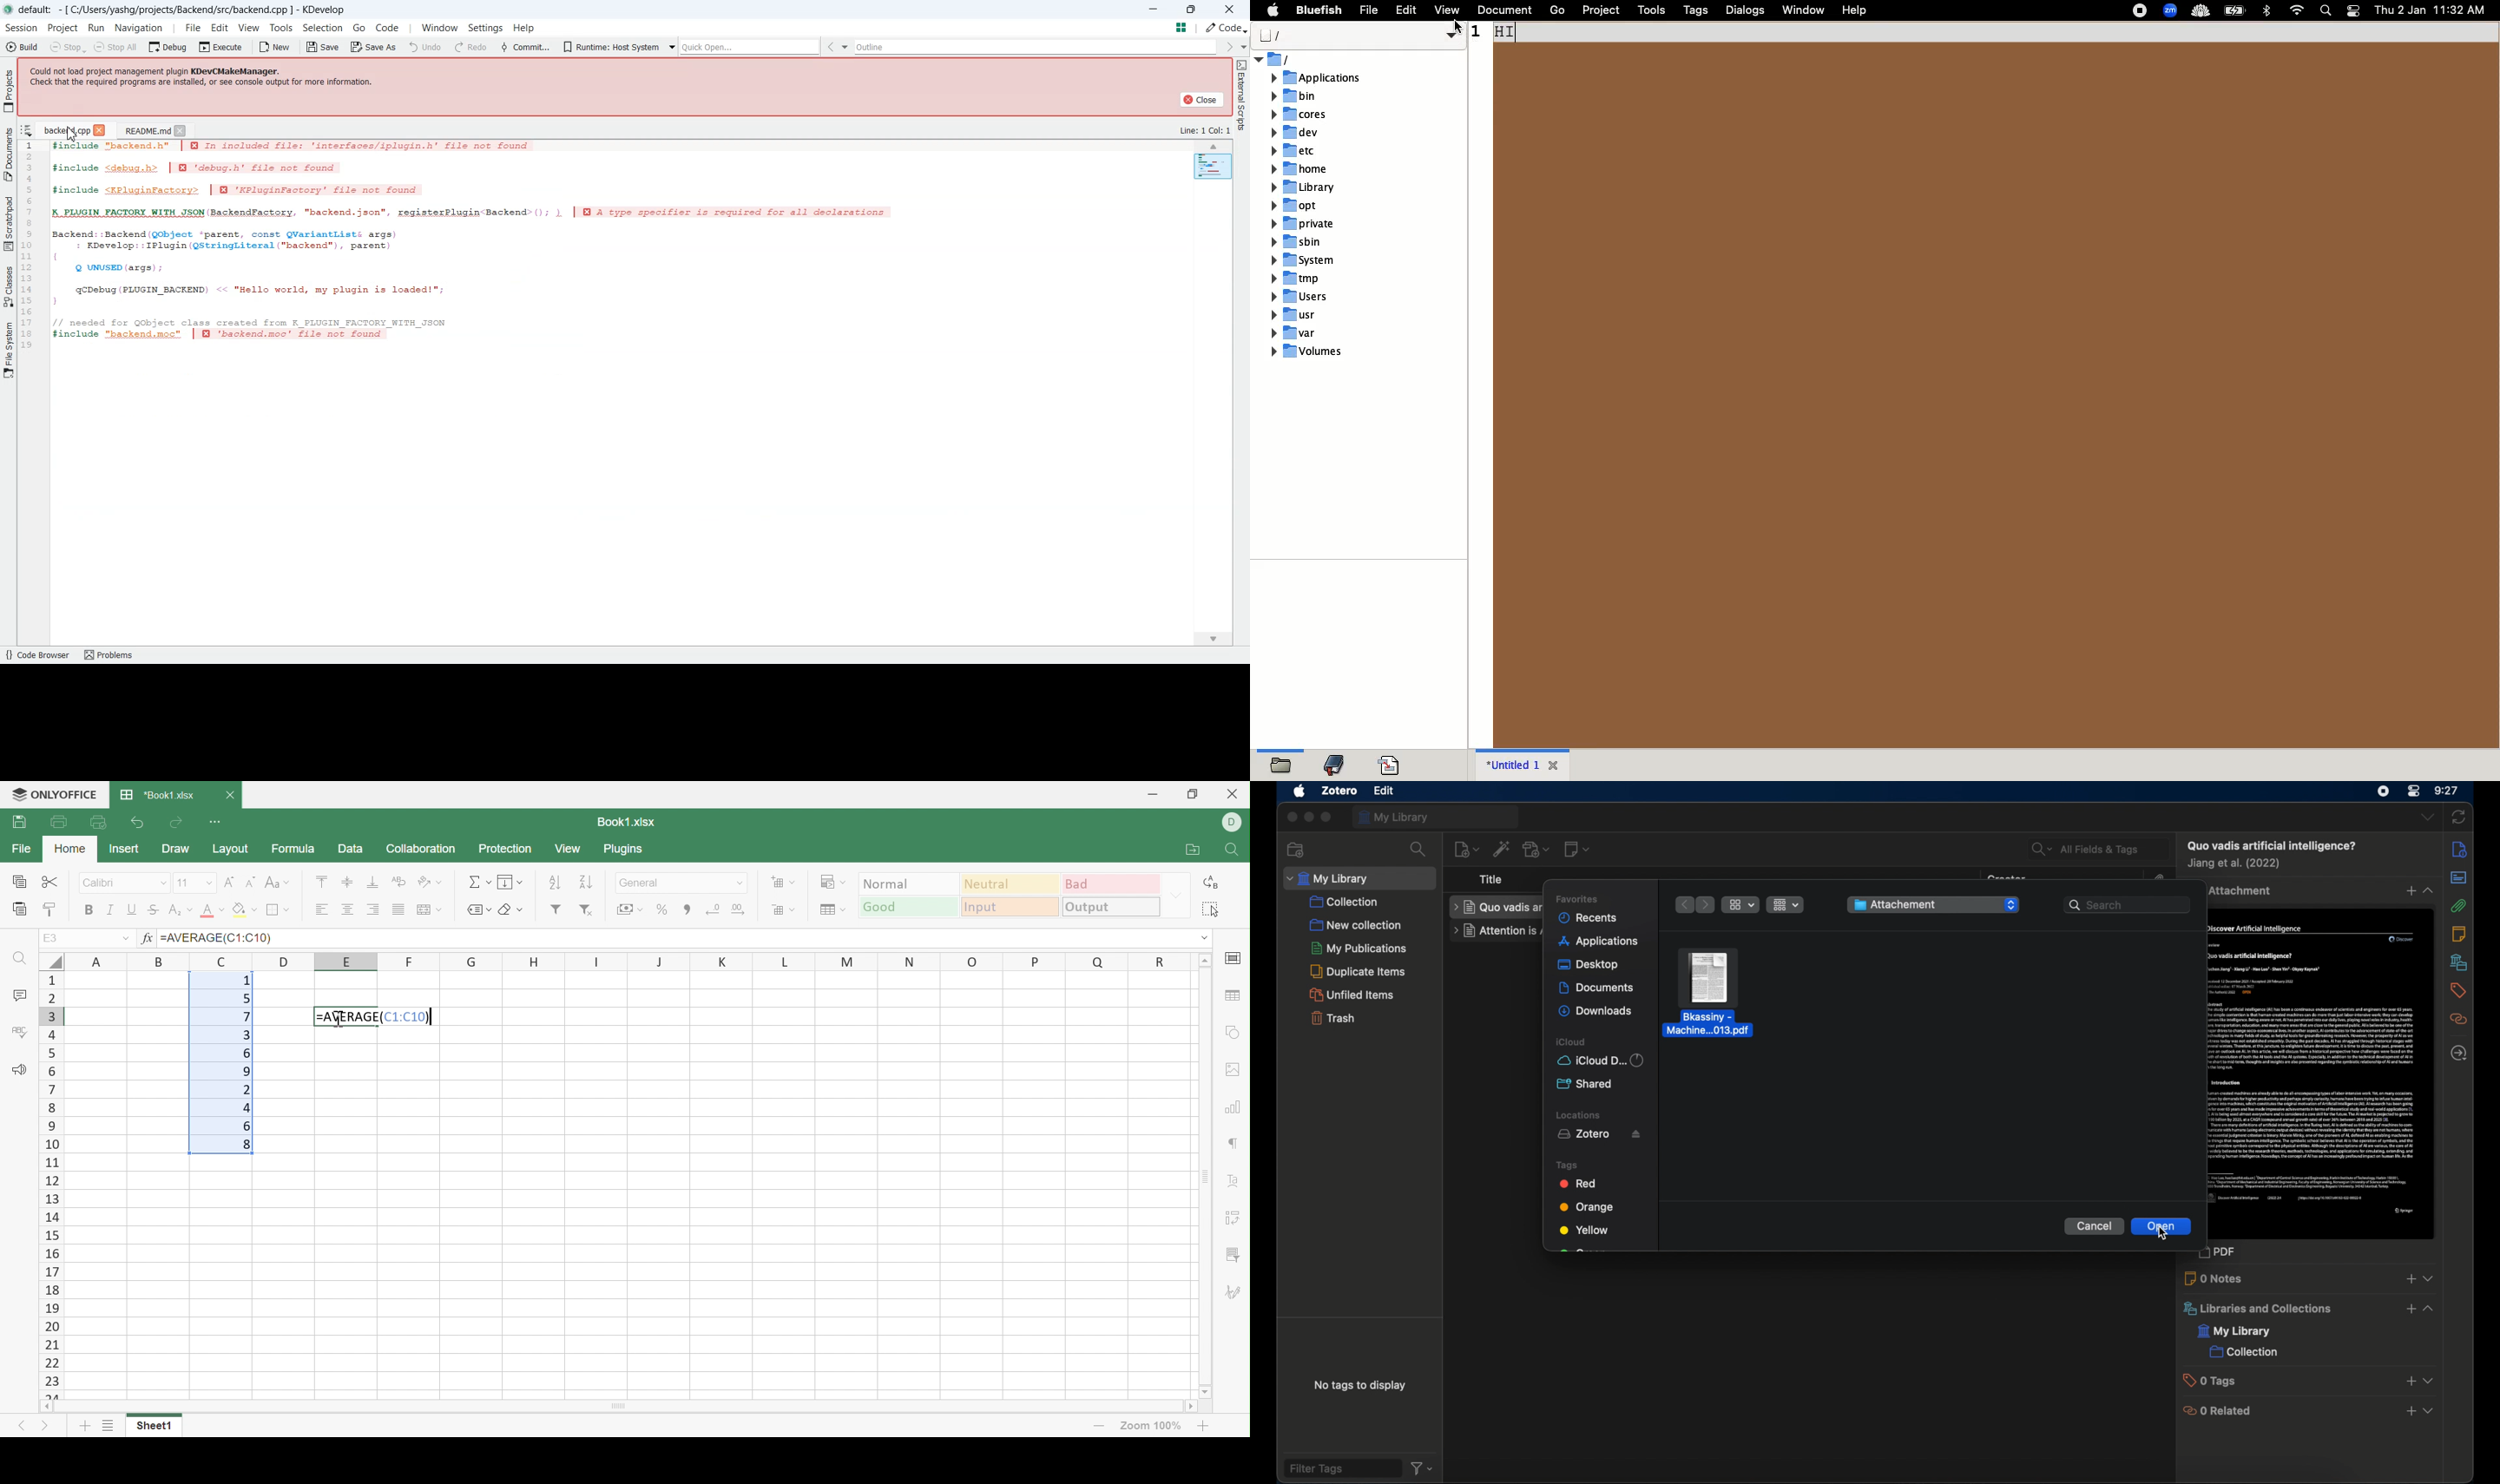 This screenshot has width=2520, height=1484. What do you see at coordinates (1327, 818) in the screenshot?
I see `maximize` at bounding box center [1327, 818].